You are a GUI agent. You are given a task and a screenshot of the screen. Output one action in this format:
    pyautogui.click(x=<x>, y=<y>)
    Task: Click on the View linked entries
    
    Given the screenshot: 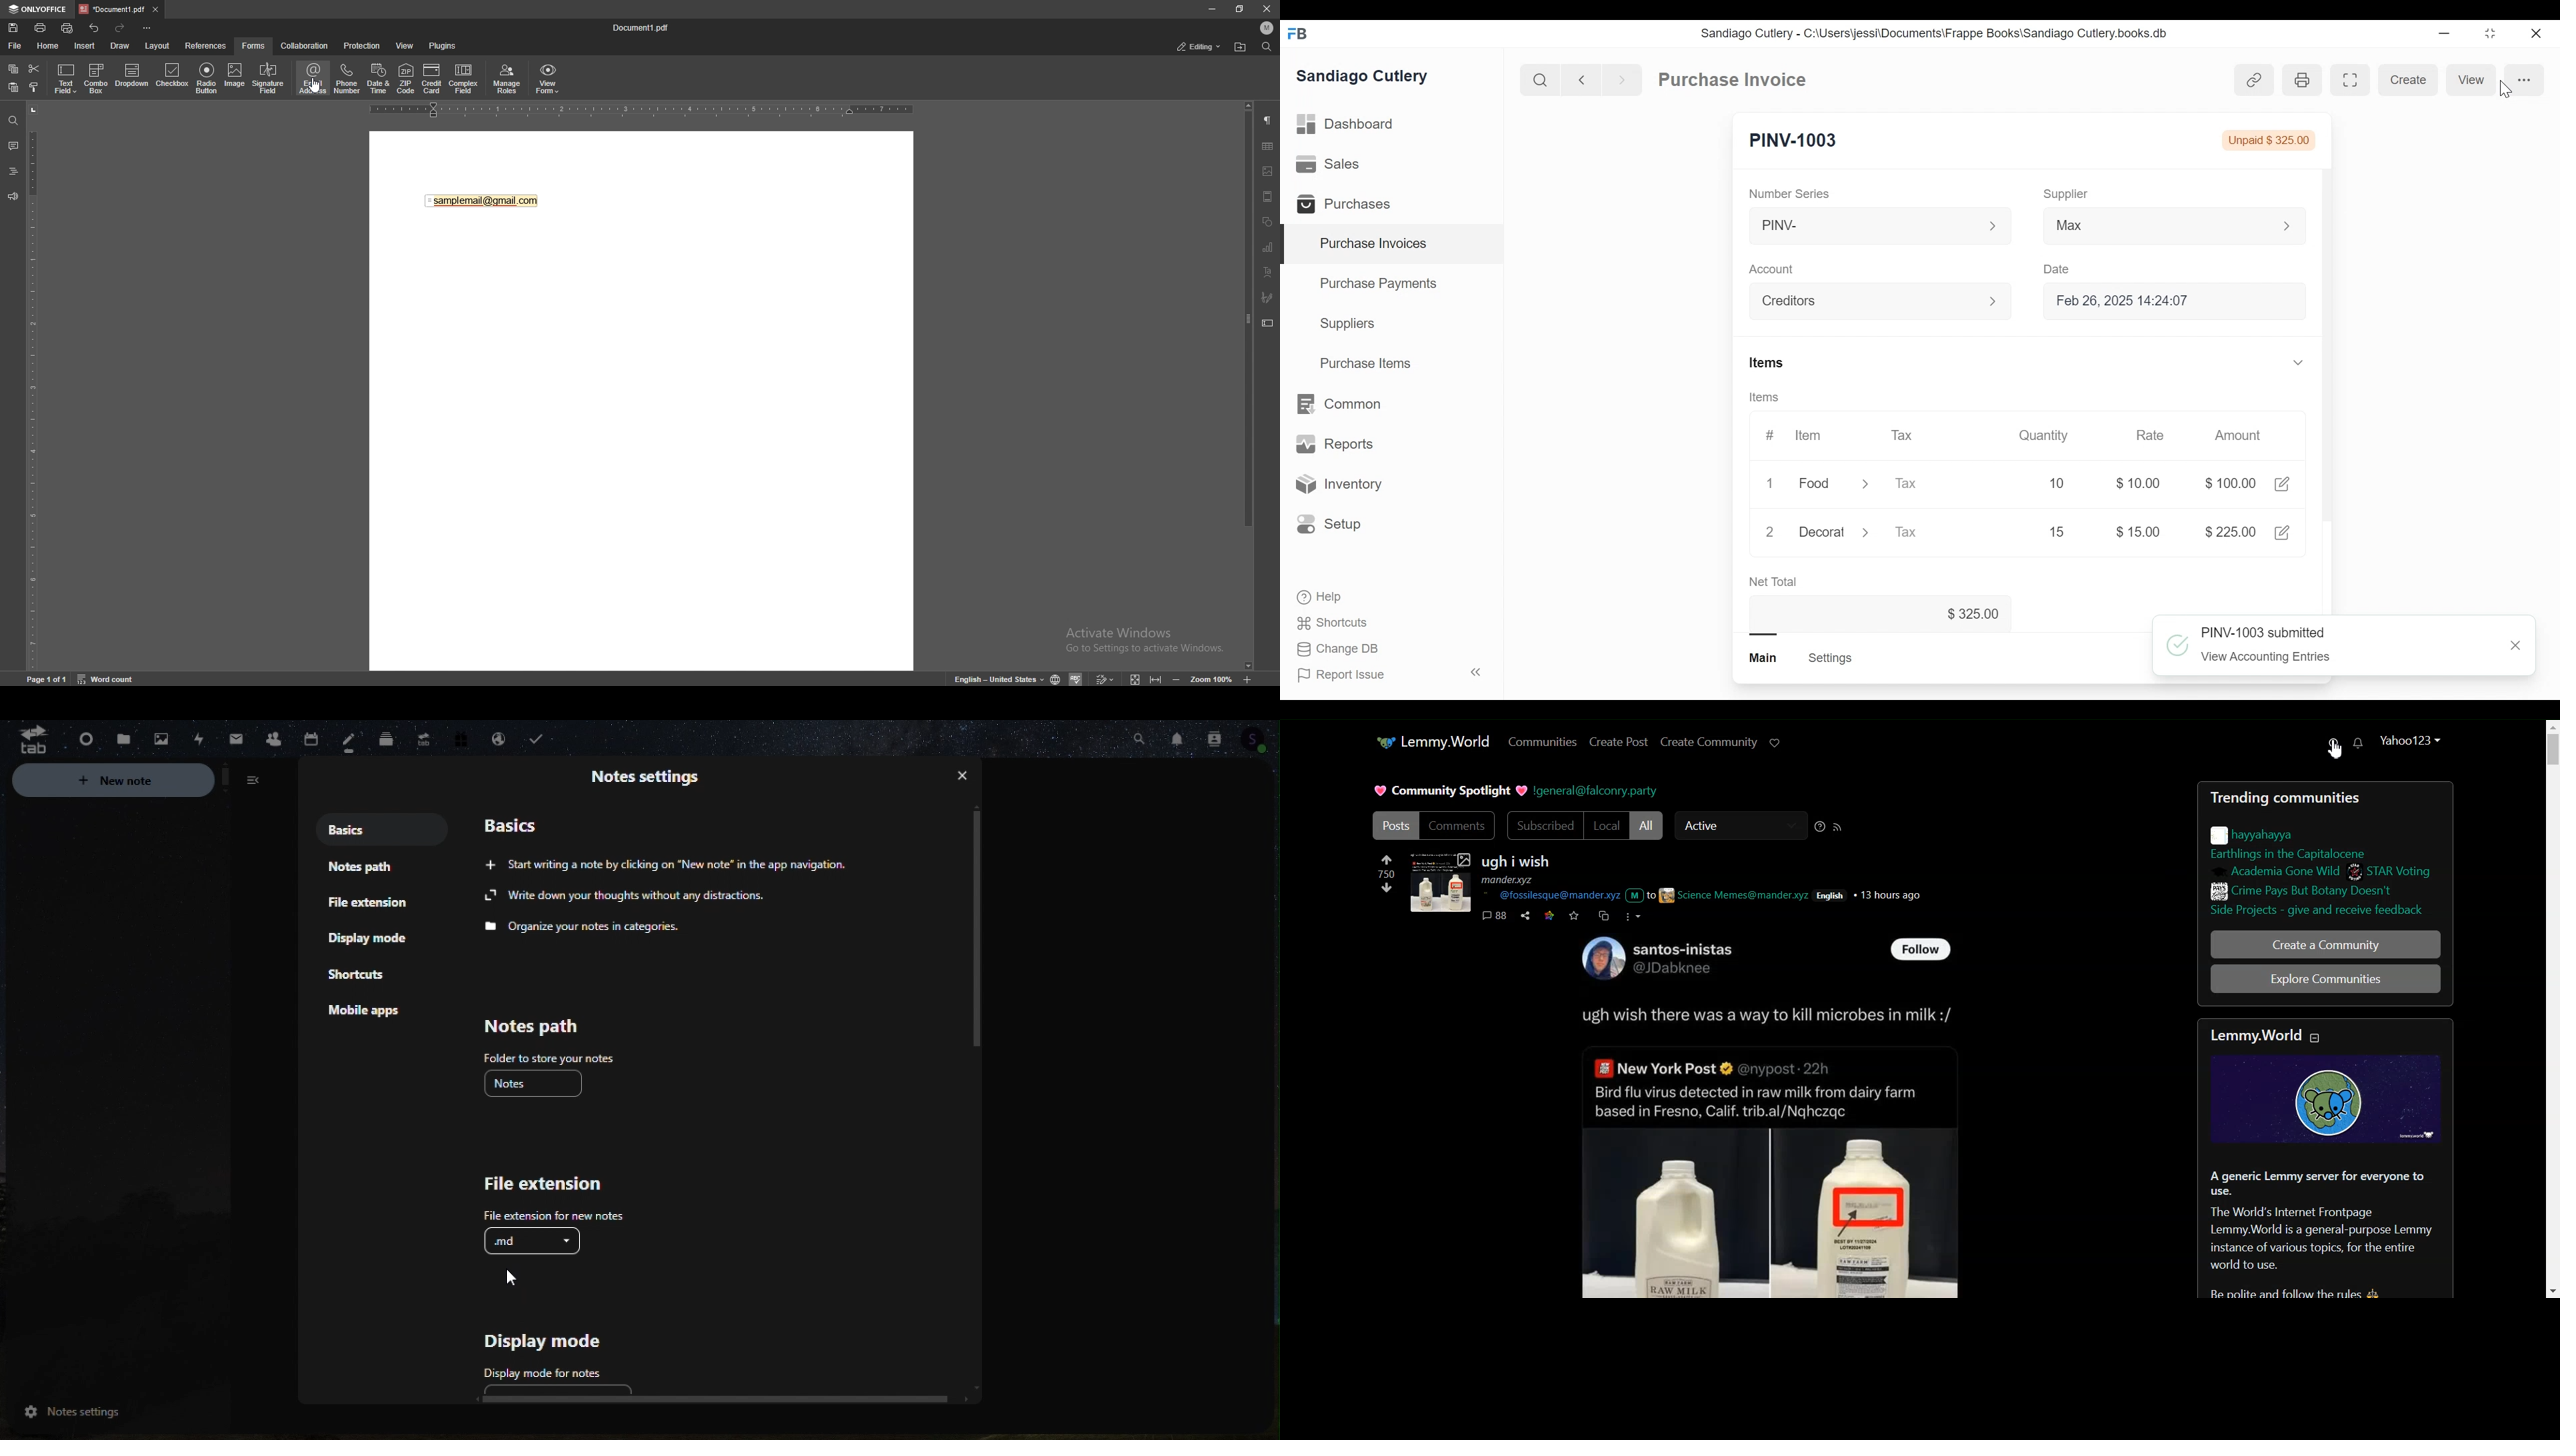 What is the action you would take?
    pyautogui.click(x=2253, y=79)
    